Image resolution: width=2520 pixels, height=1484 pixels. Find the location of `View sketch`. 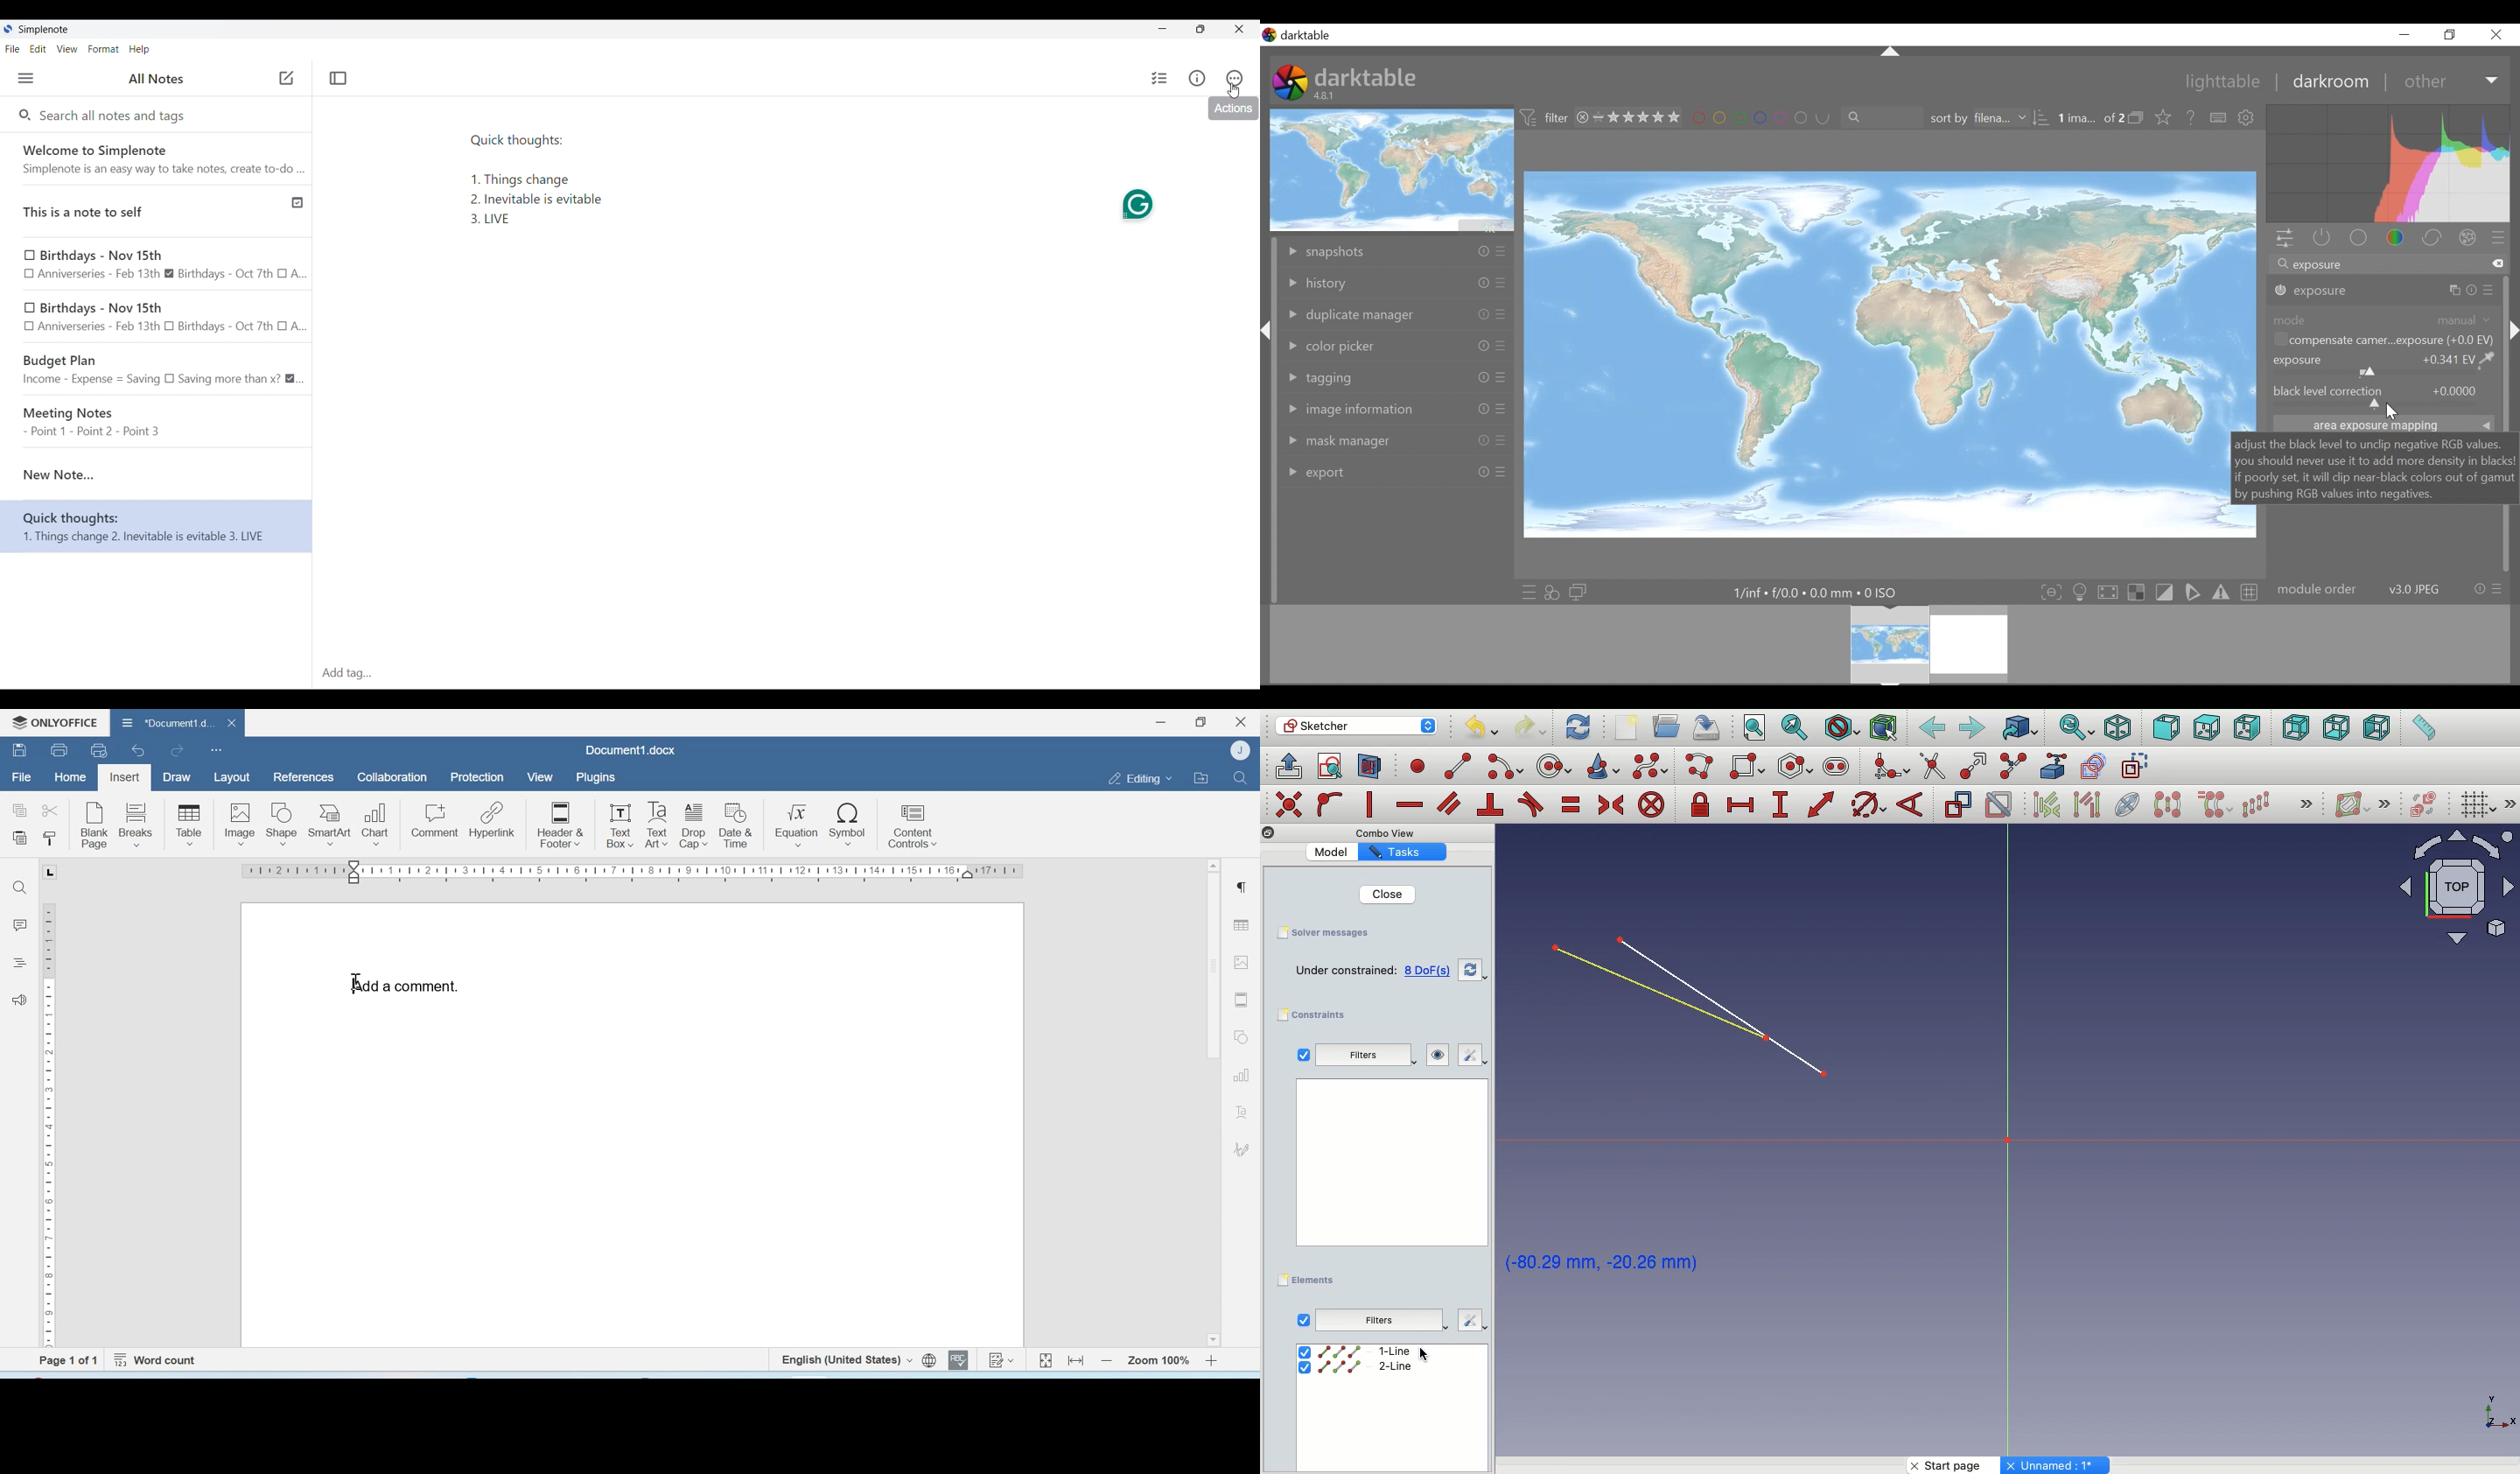

View sketch is located at coordinates (1330, 768).